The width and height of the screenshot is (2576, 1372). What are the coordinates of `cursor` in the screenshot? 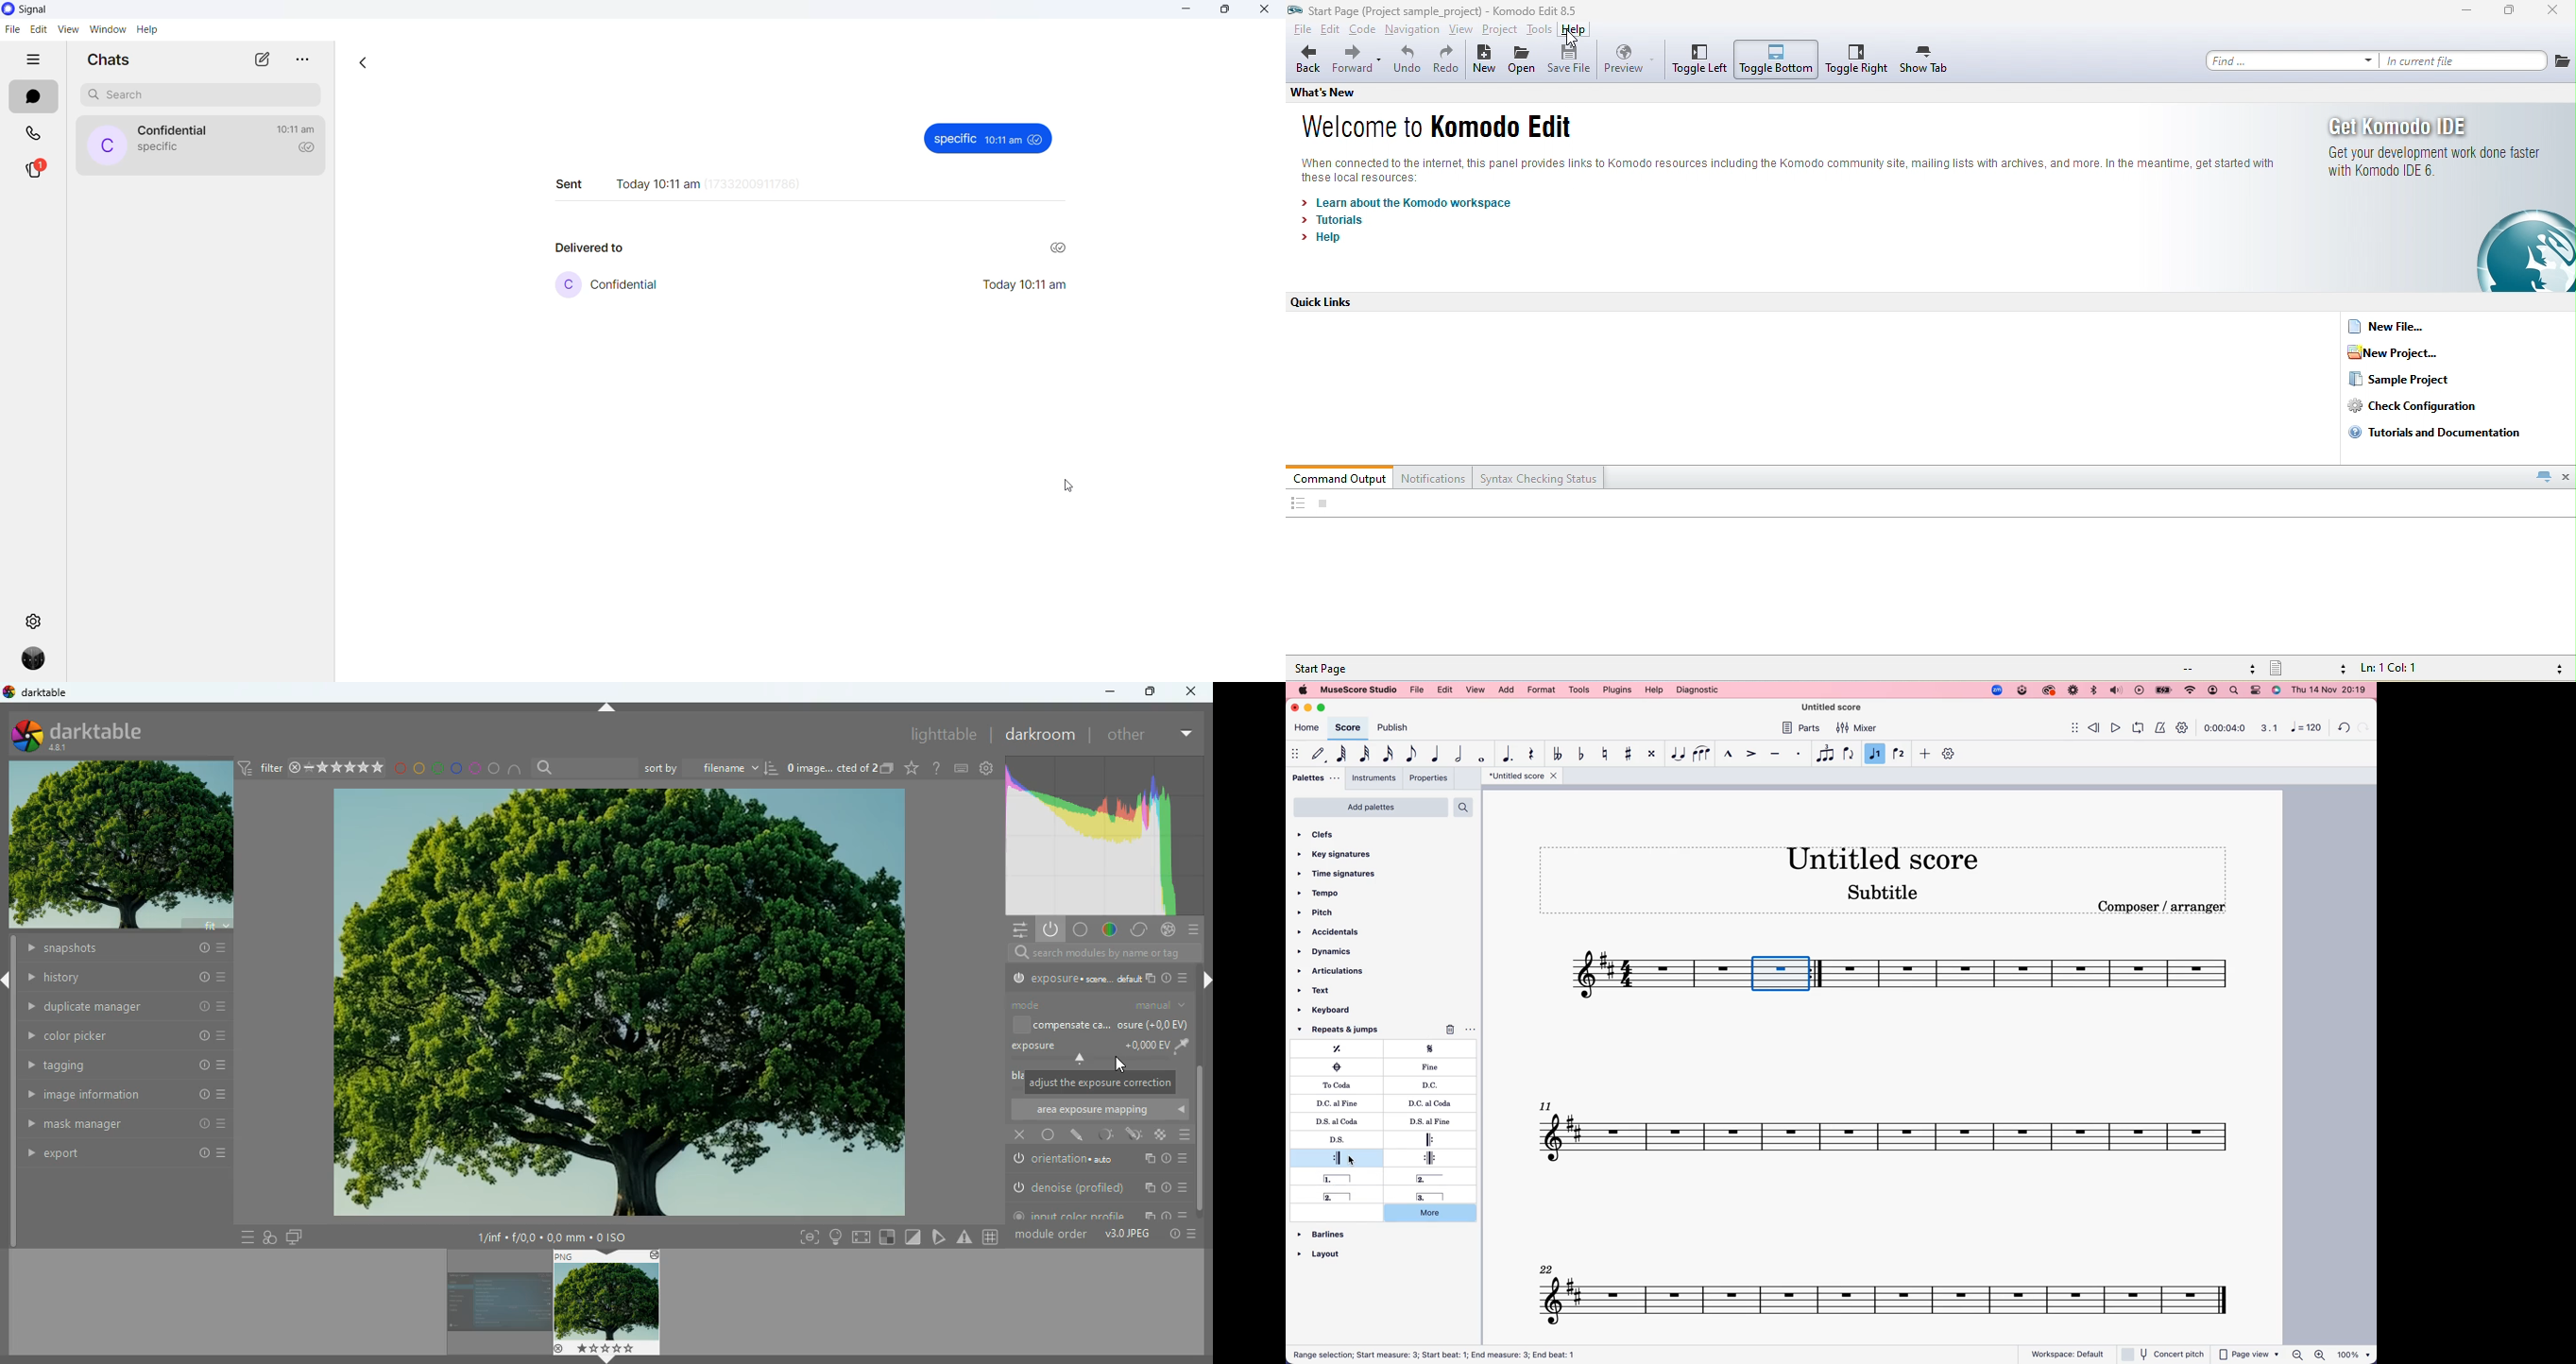 It's located at (1072, 486).